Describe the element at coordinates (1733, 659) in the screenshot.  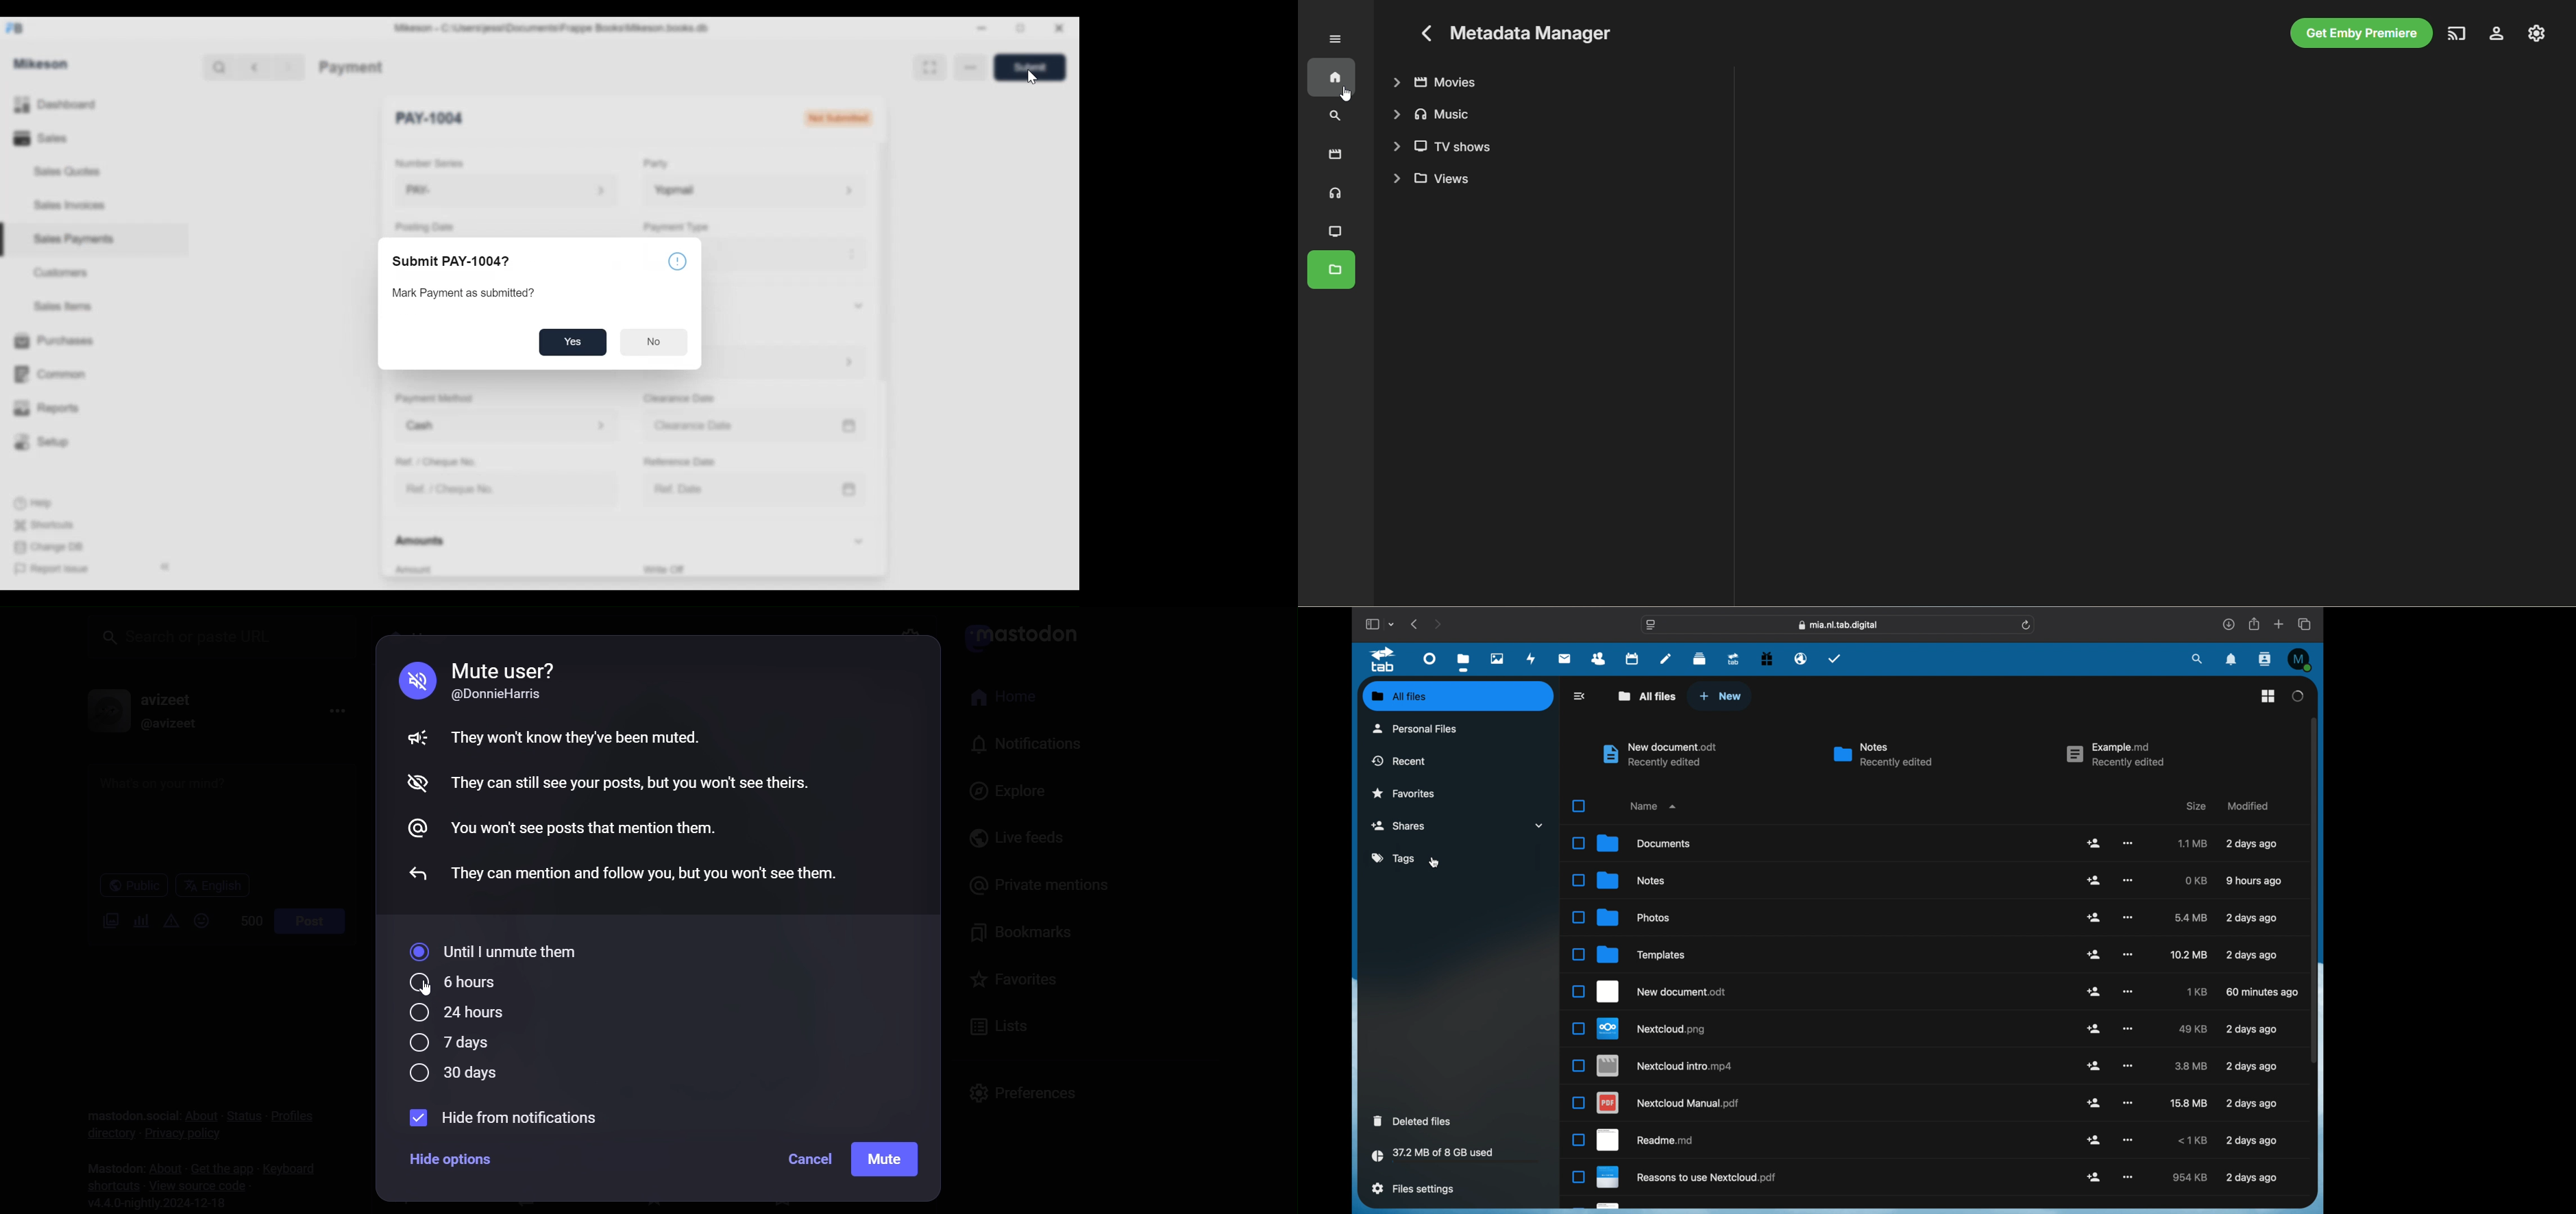
I see `upgrade` at that location.